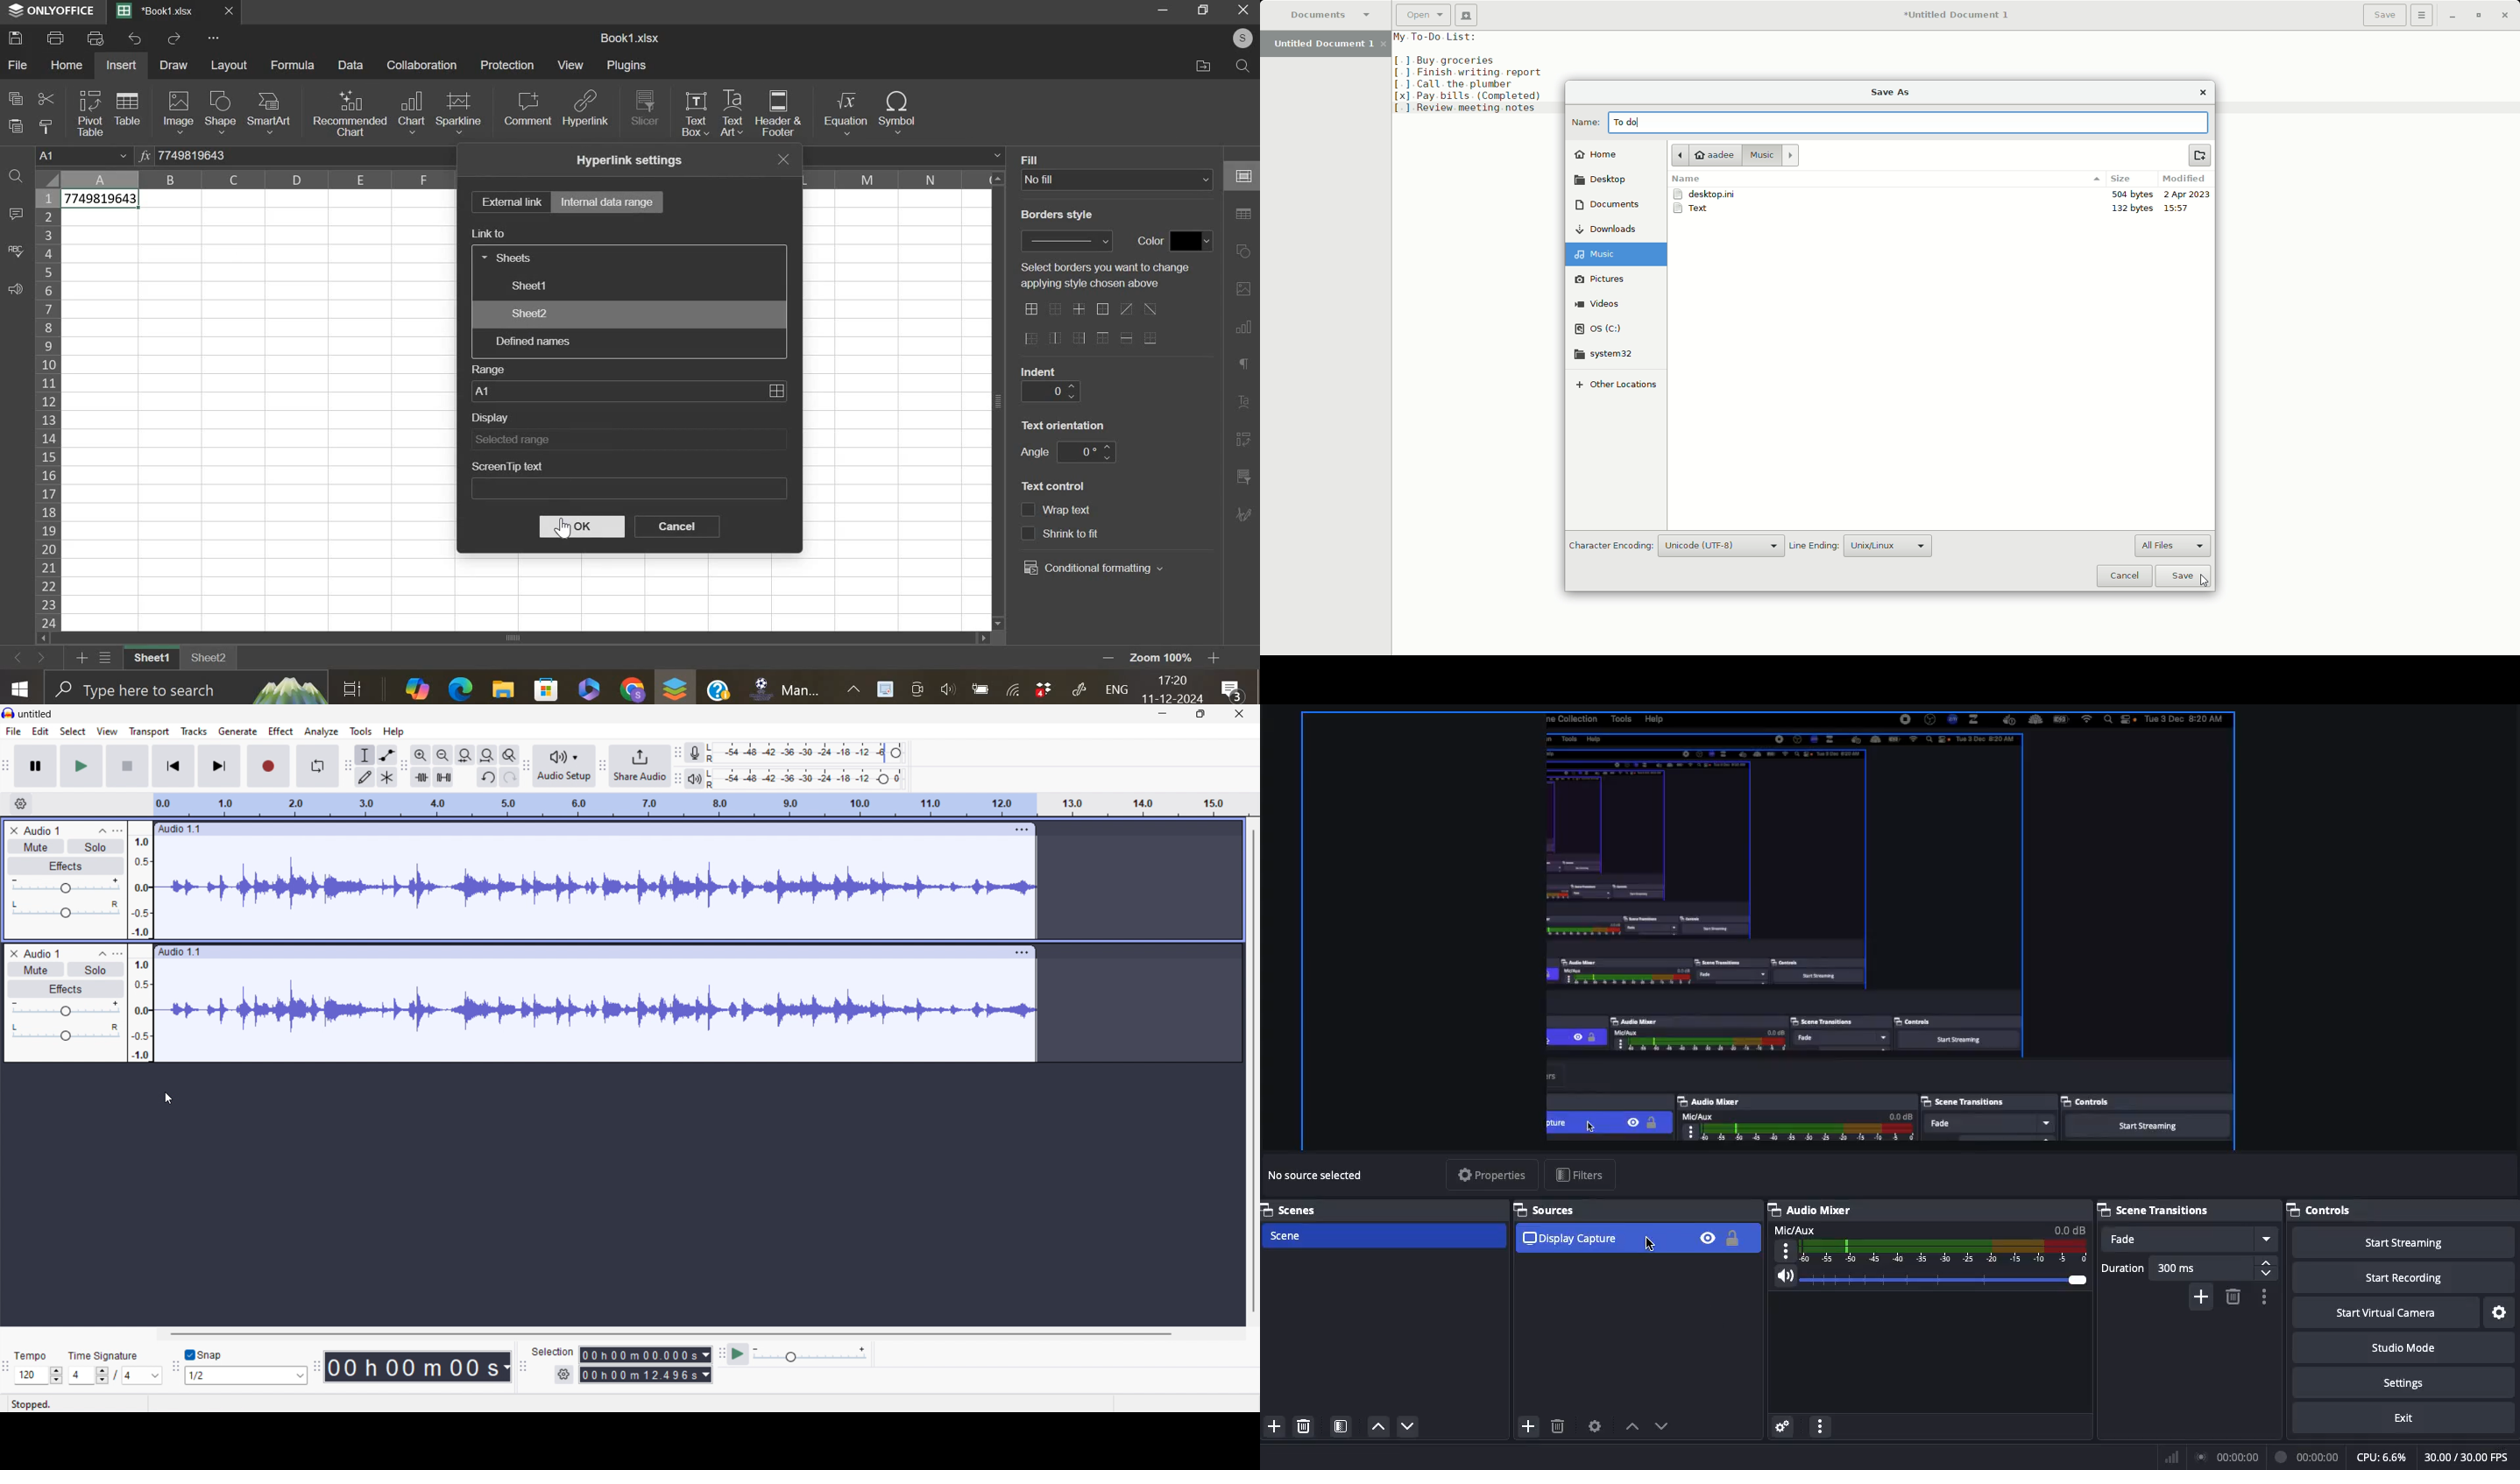 The image size is (2520, 1484). Describe the element at coordinates (1575, 1240) in the screenshot. I see `Display capture` at that location.